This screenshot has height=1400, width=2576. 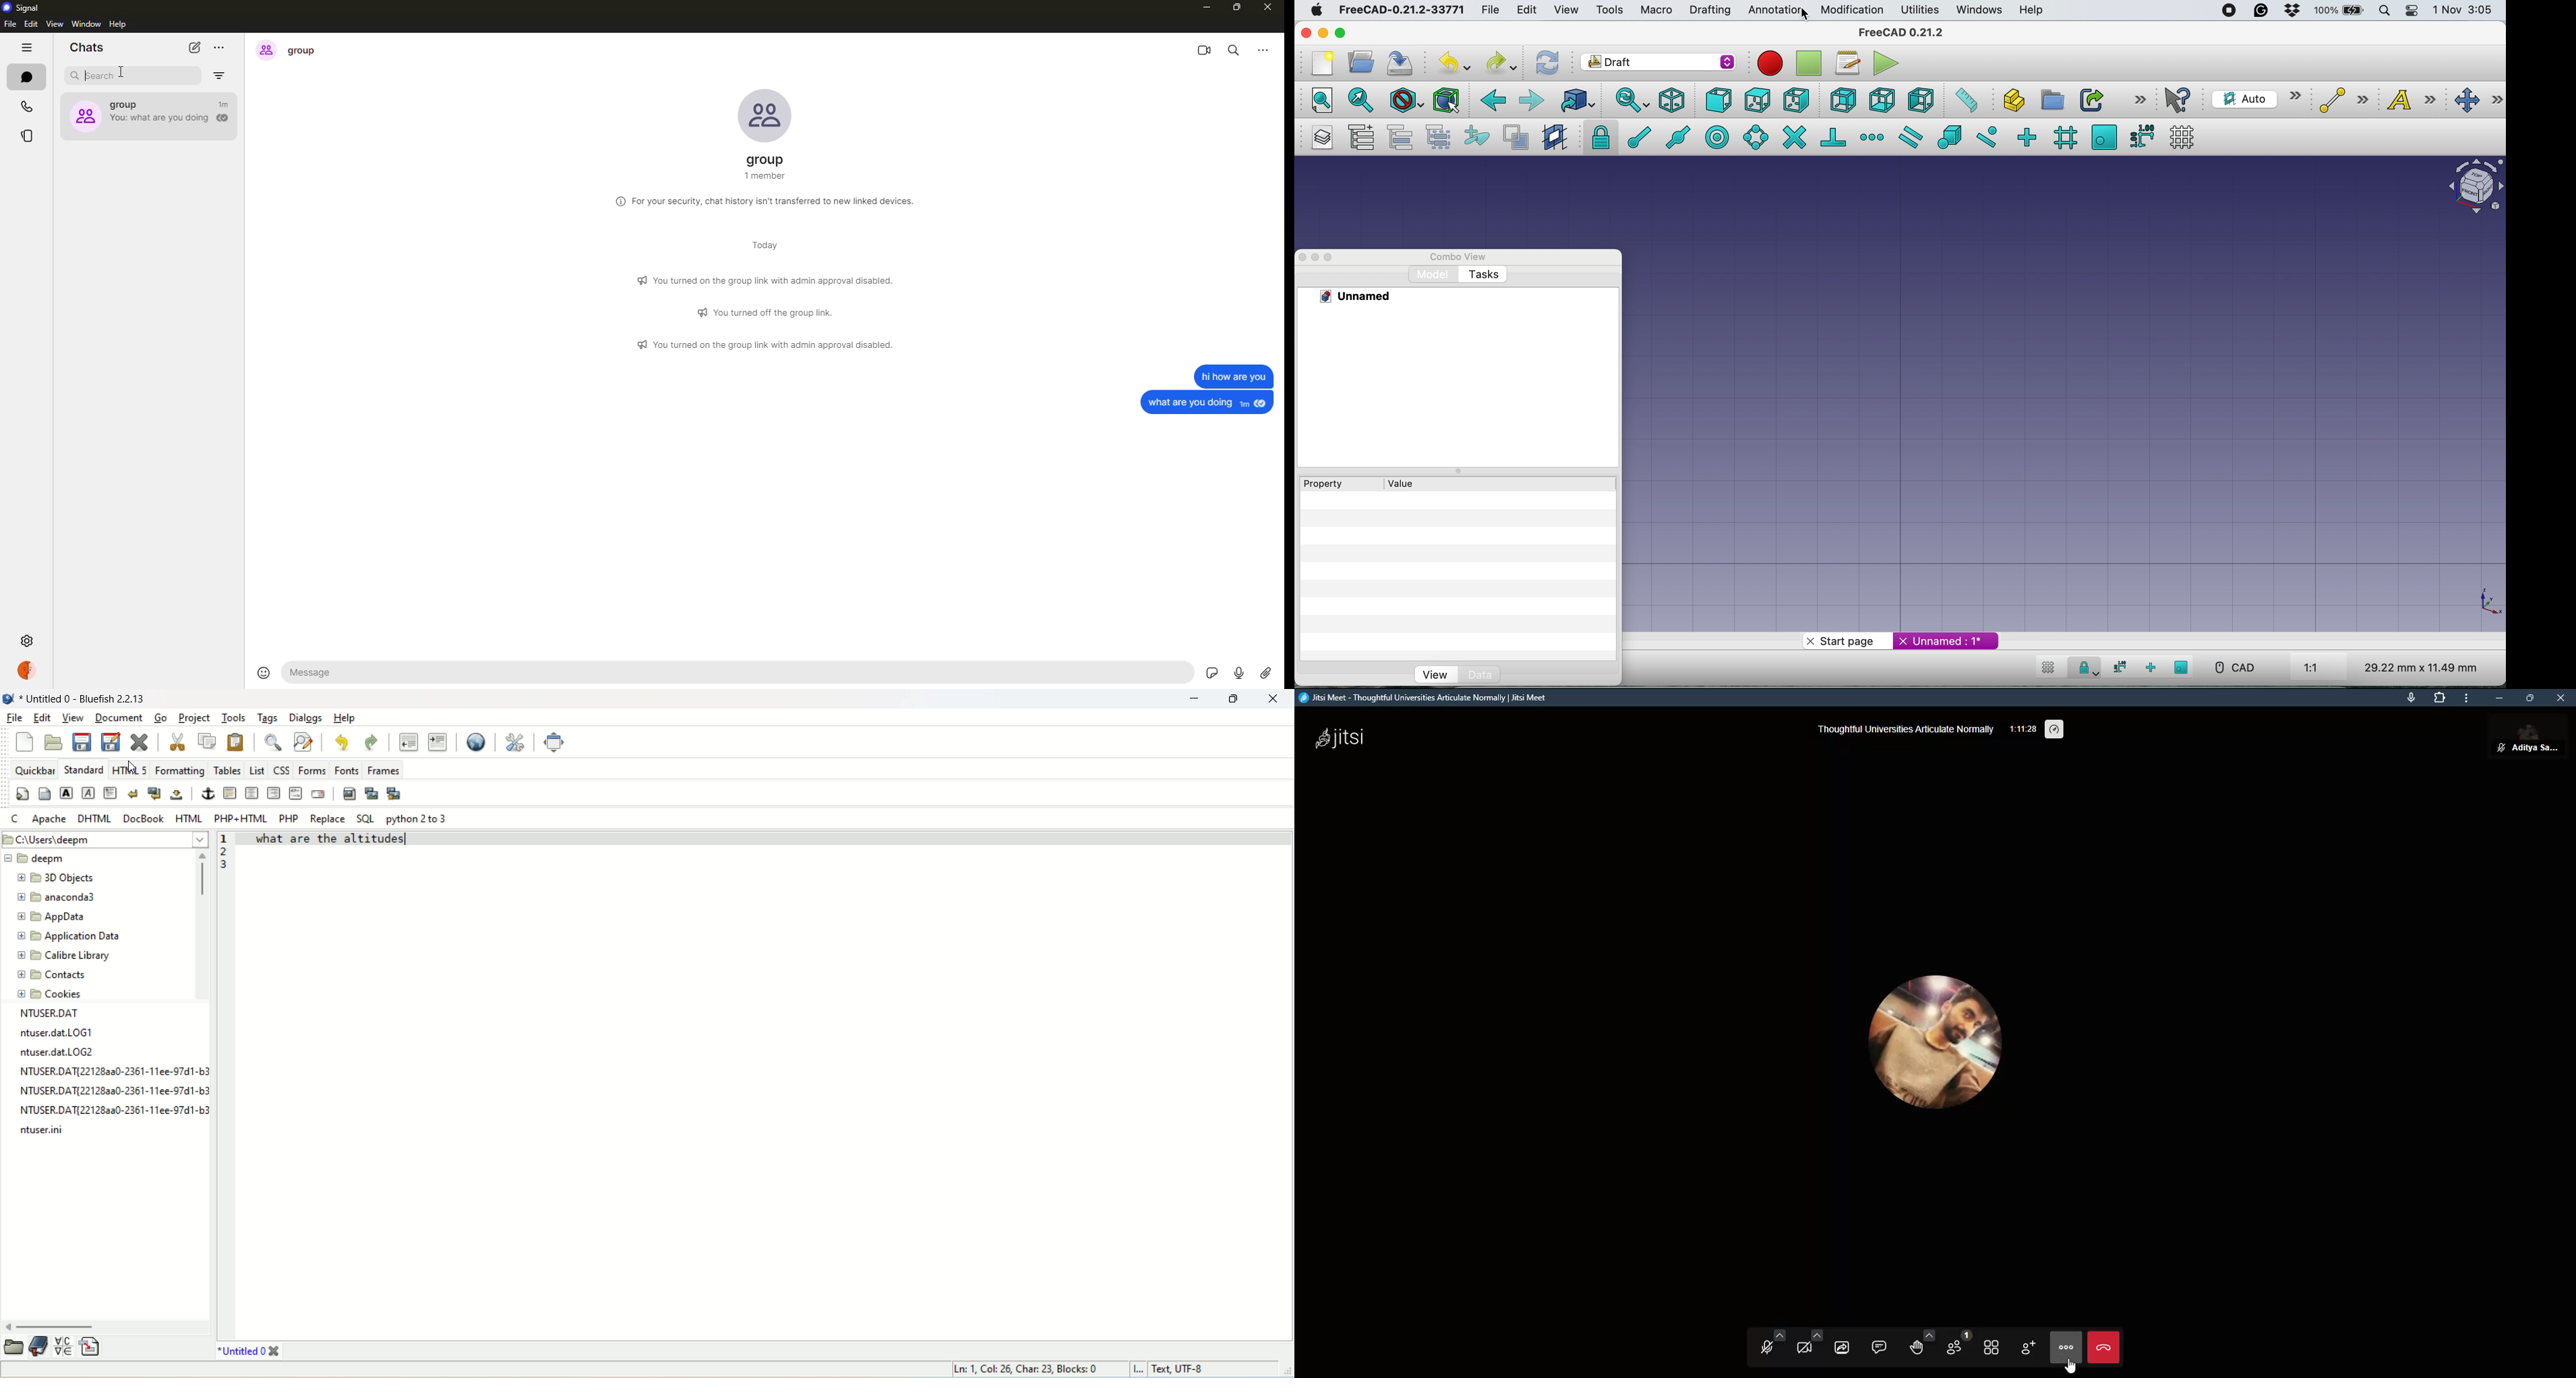 What do you see at coordinates (1758, 99) in the screenshot?
I see `top` at bounding box center [1758, 99].